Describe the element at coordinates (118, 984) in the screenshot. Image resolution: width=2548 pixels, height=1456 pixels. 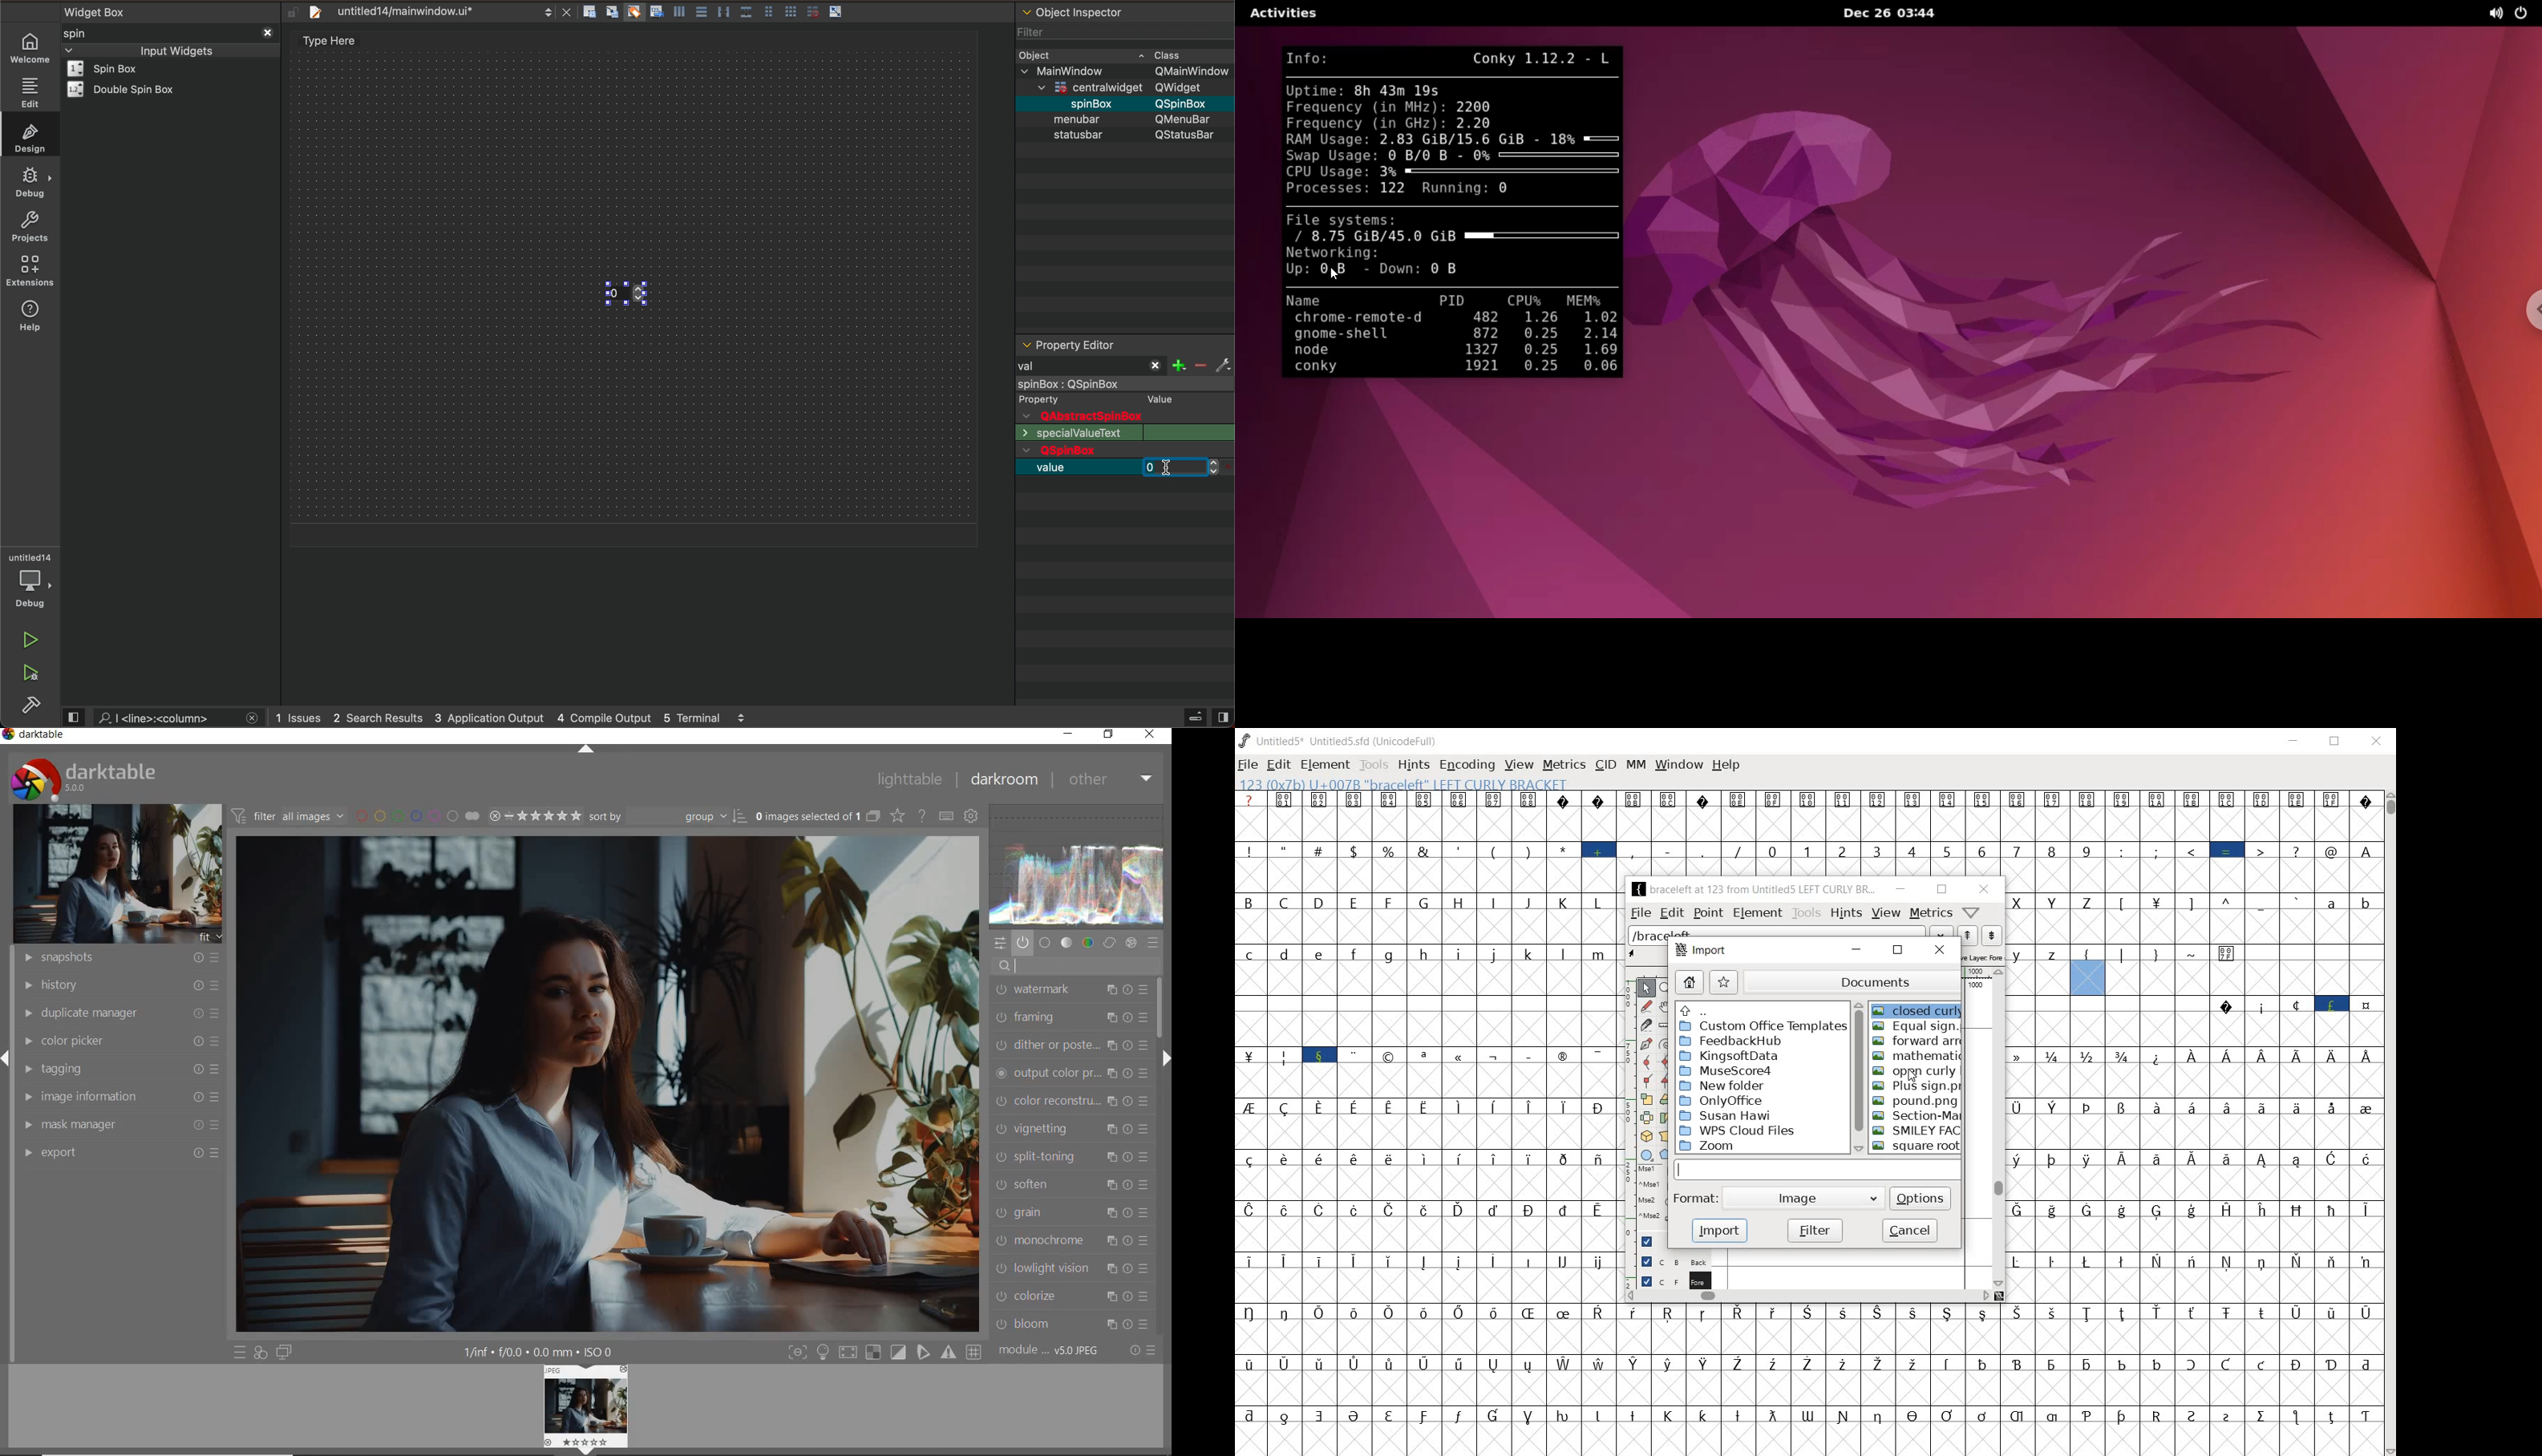
I see `history` at that location.